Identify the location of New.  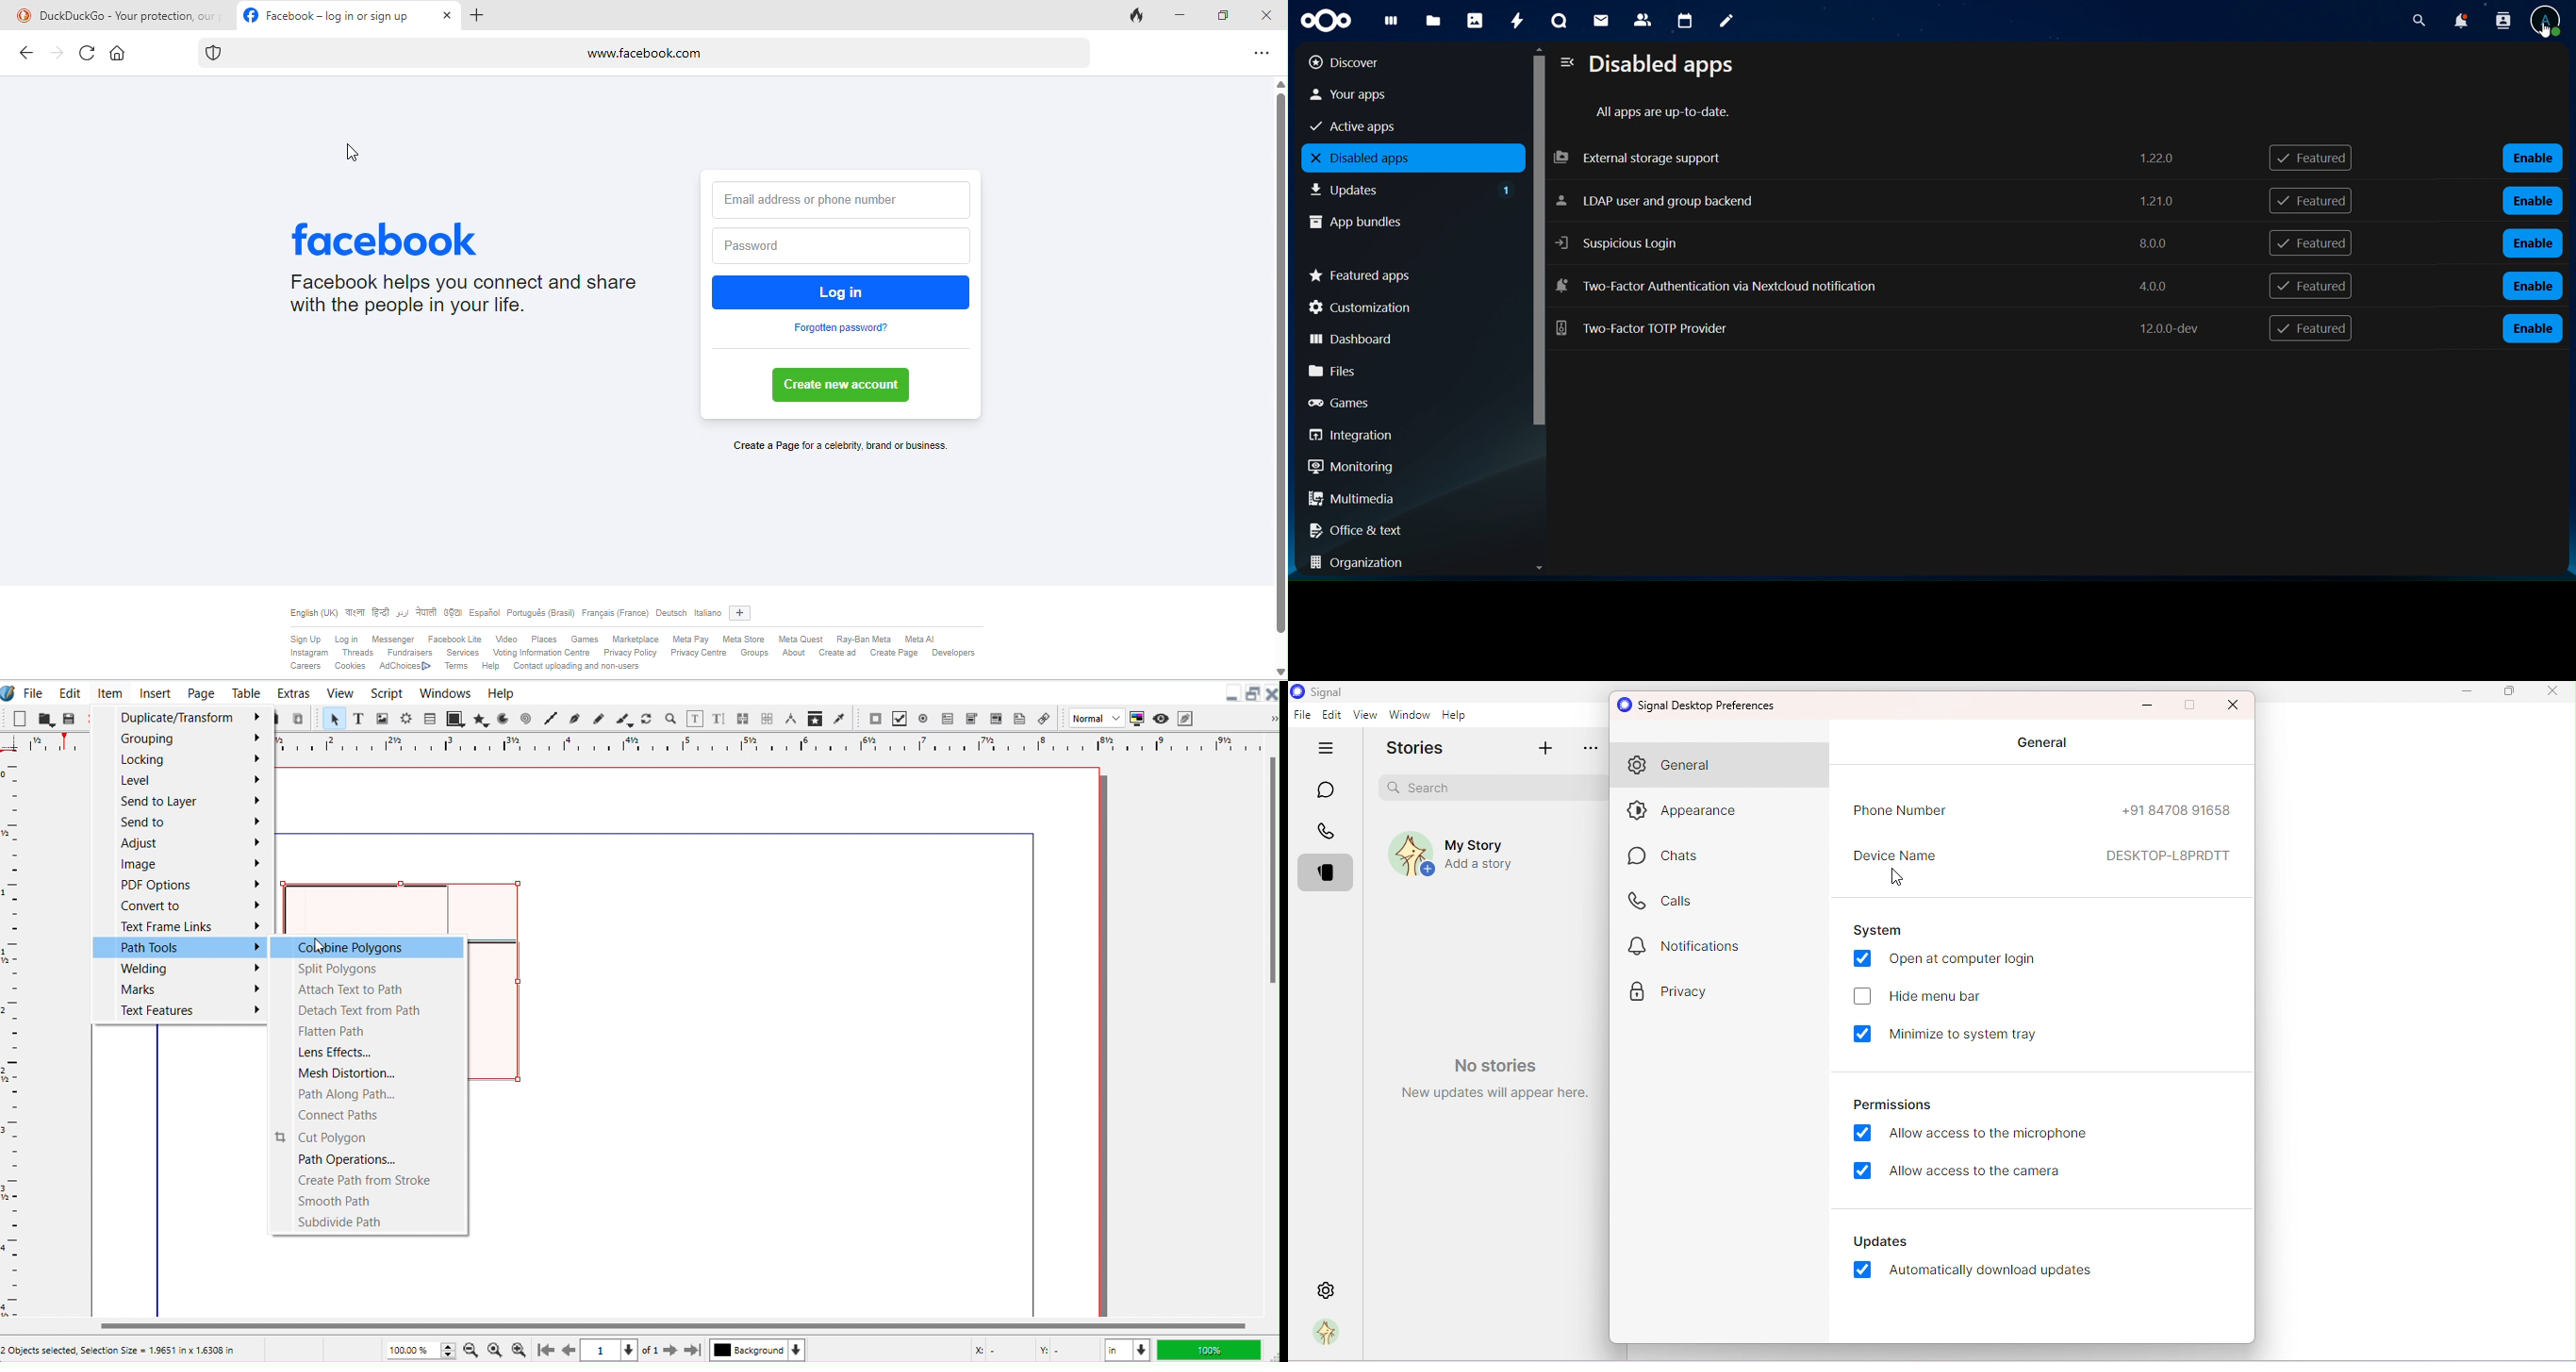
(19, 718).